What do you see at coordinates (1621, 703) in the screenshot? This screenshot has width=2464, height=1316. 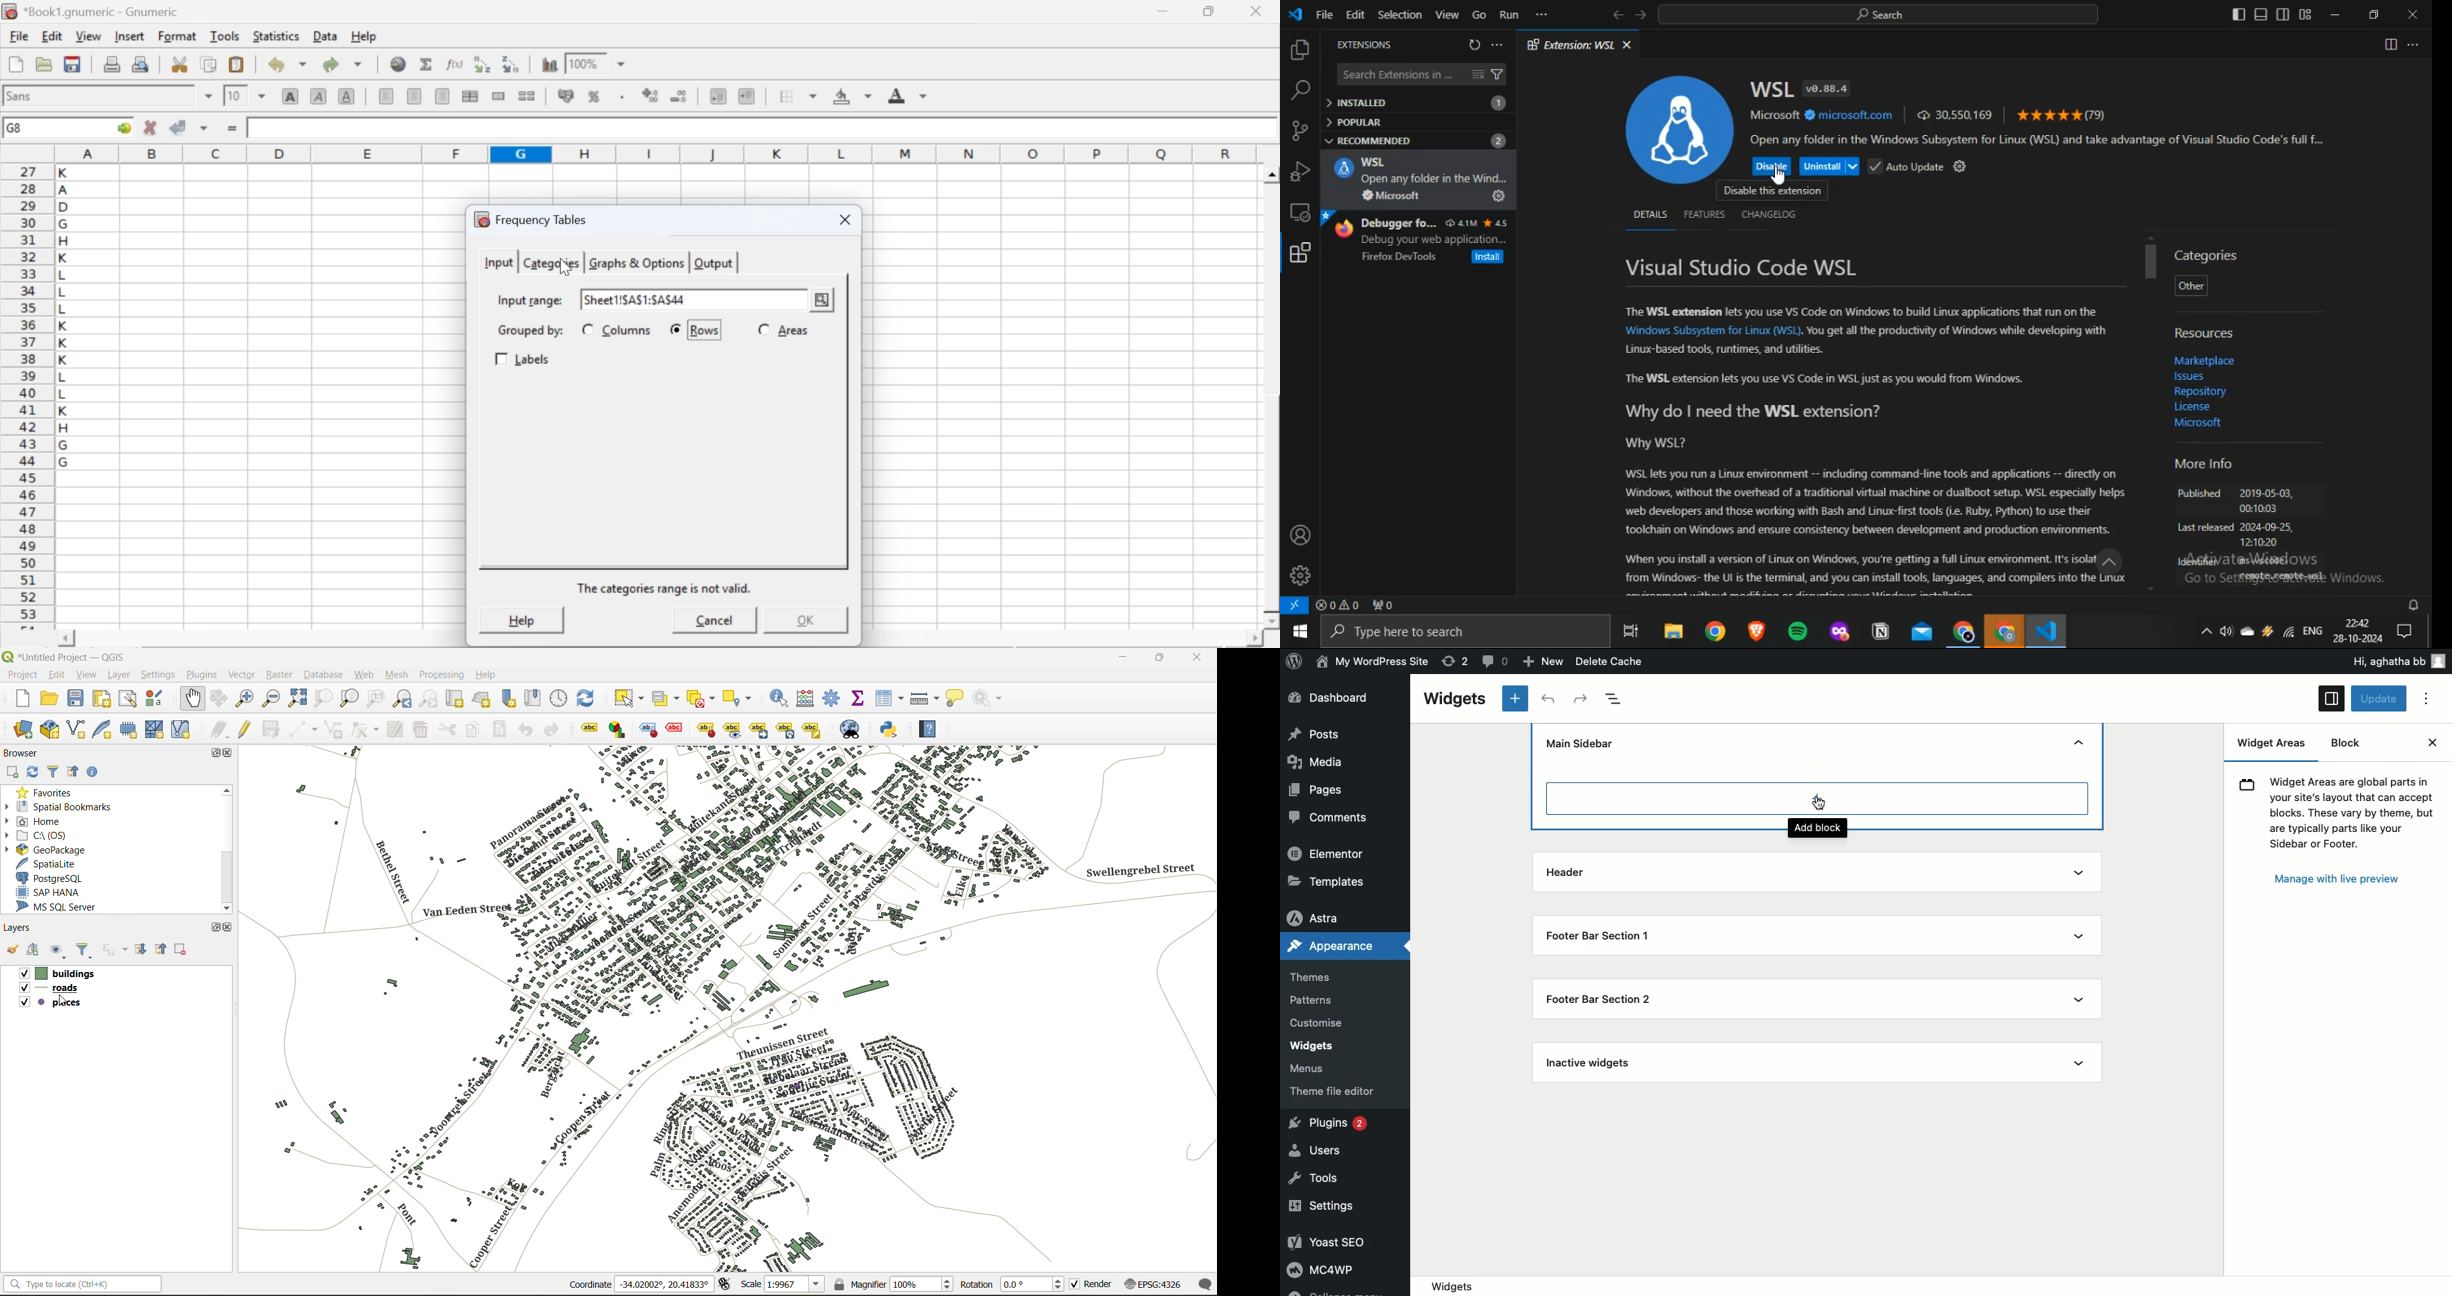 I see `Document overview` at bounding box center [1621, 703].